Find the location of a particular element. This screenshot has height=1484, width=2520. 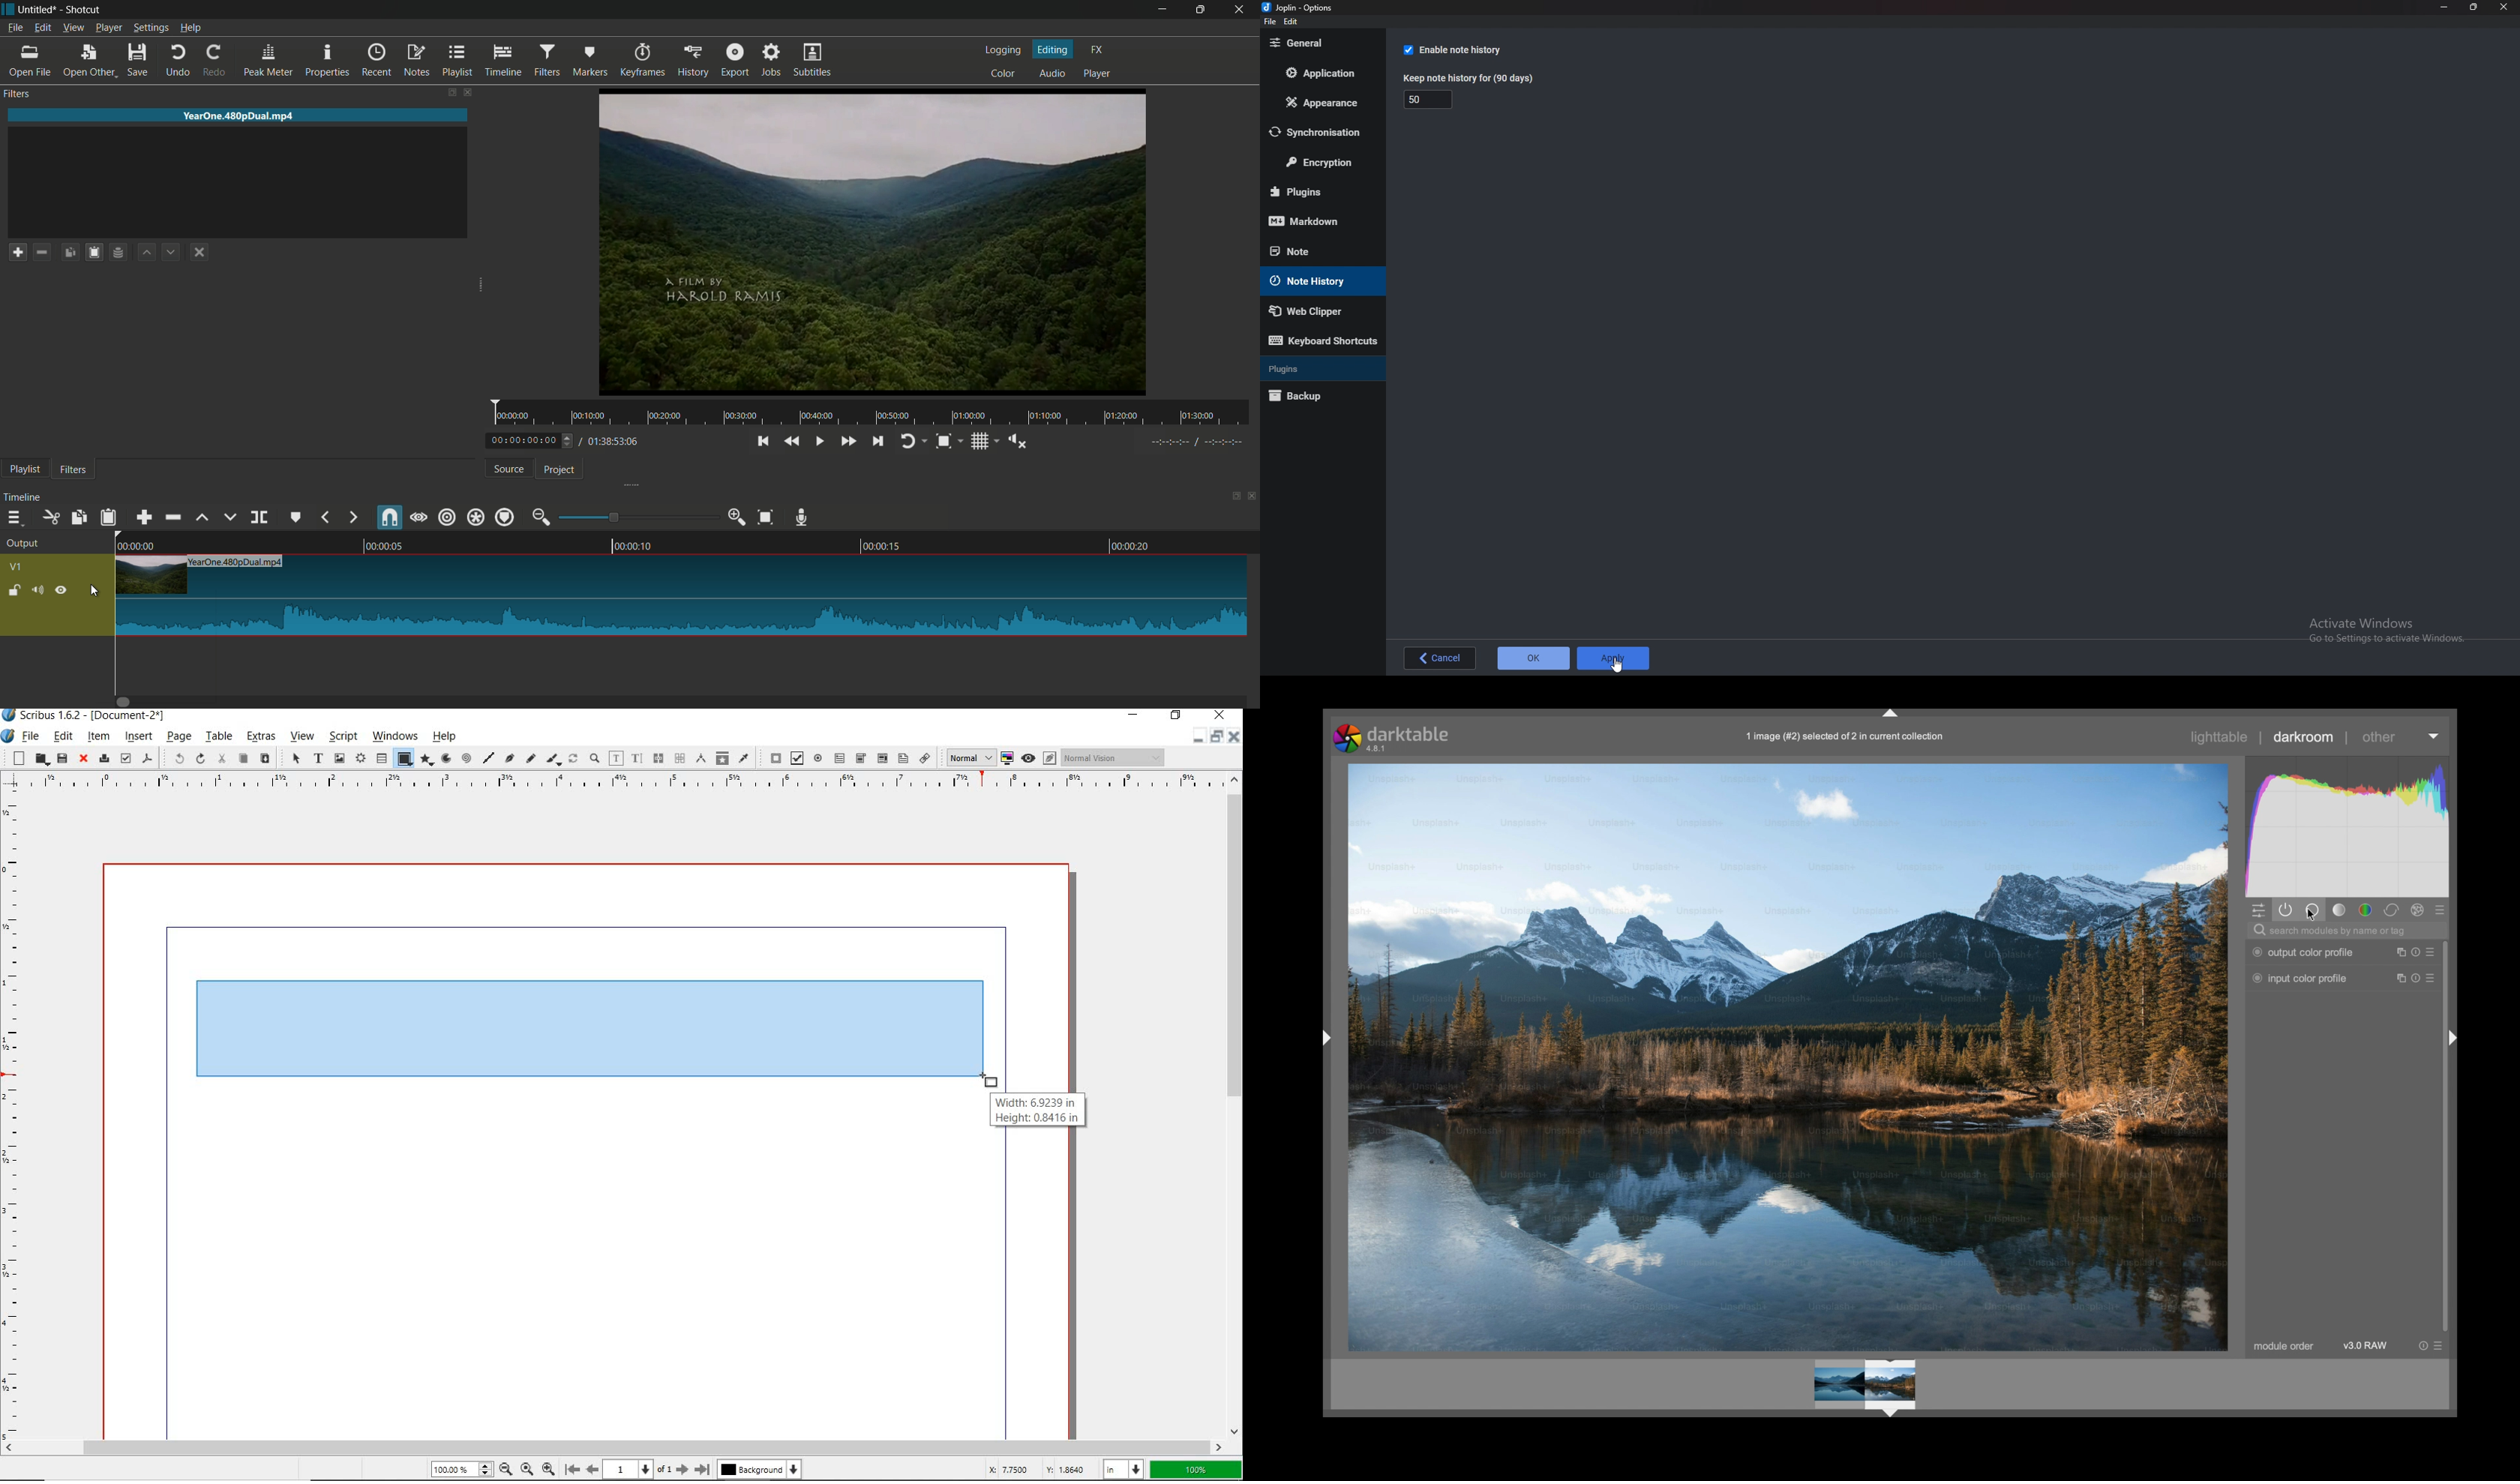

render frame is located at coordinates (360, 759).